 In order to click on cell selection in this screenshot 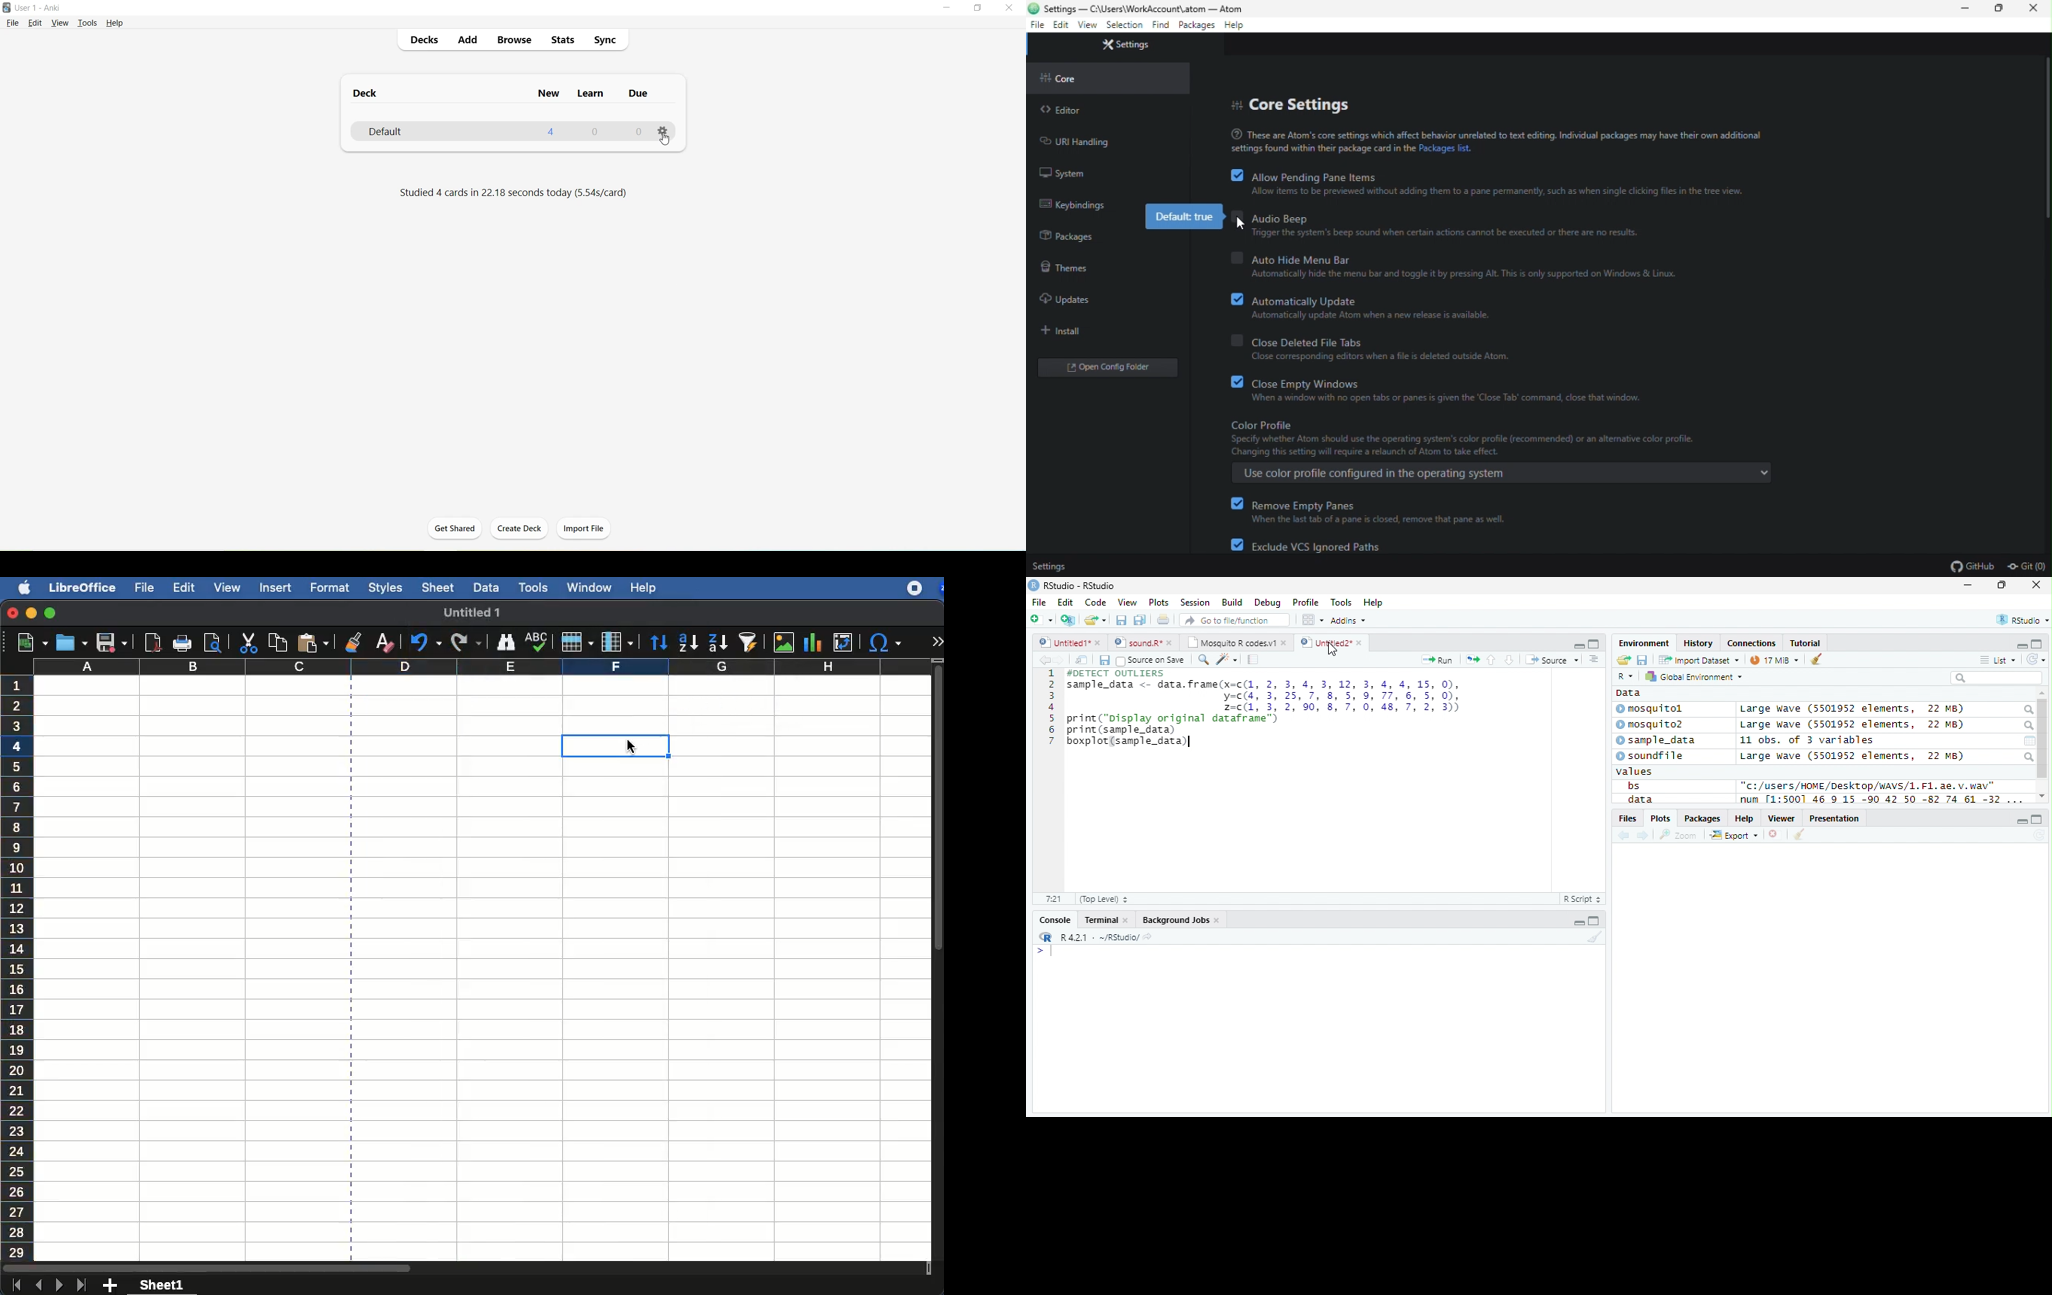, I will do `click(590, 745)`.